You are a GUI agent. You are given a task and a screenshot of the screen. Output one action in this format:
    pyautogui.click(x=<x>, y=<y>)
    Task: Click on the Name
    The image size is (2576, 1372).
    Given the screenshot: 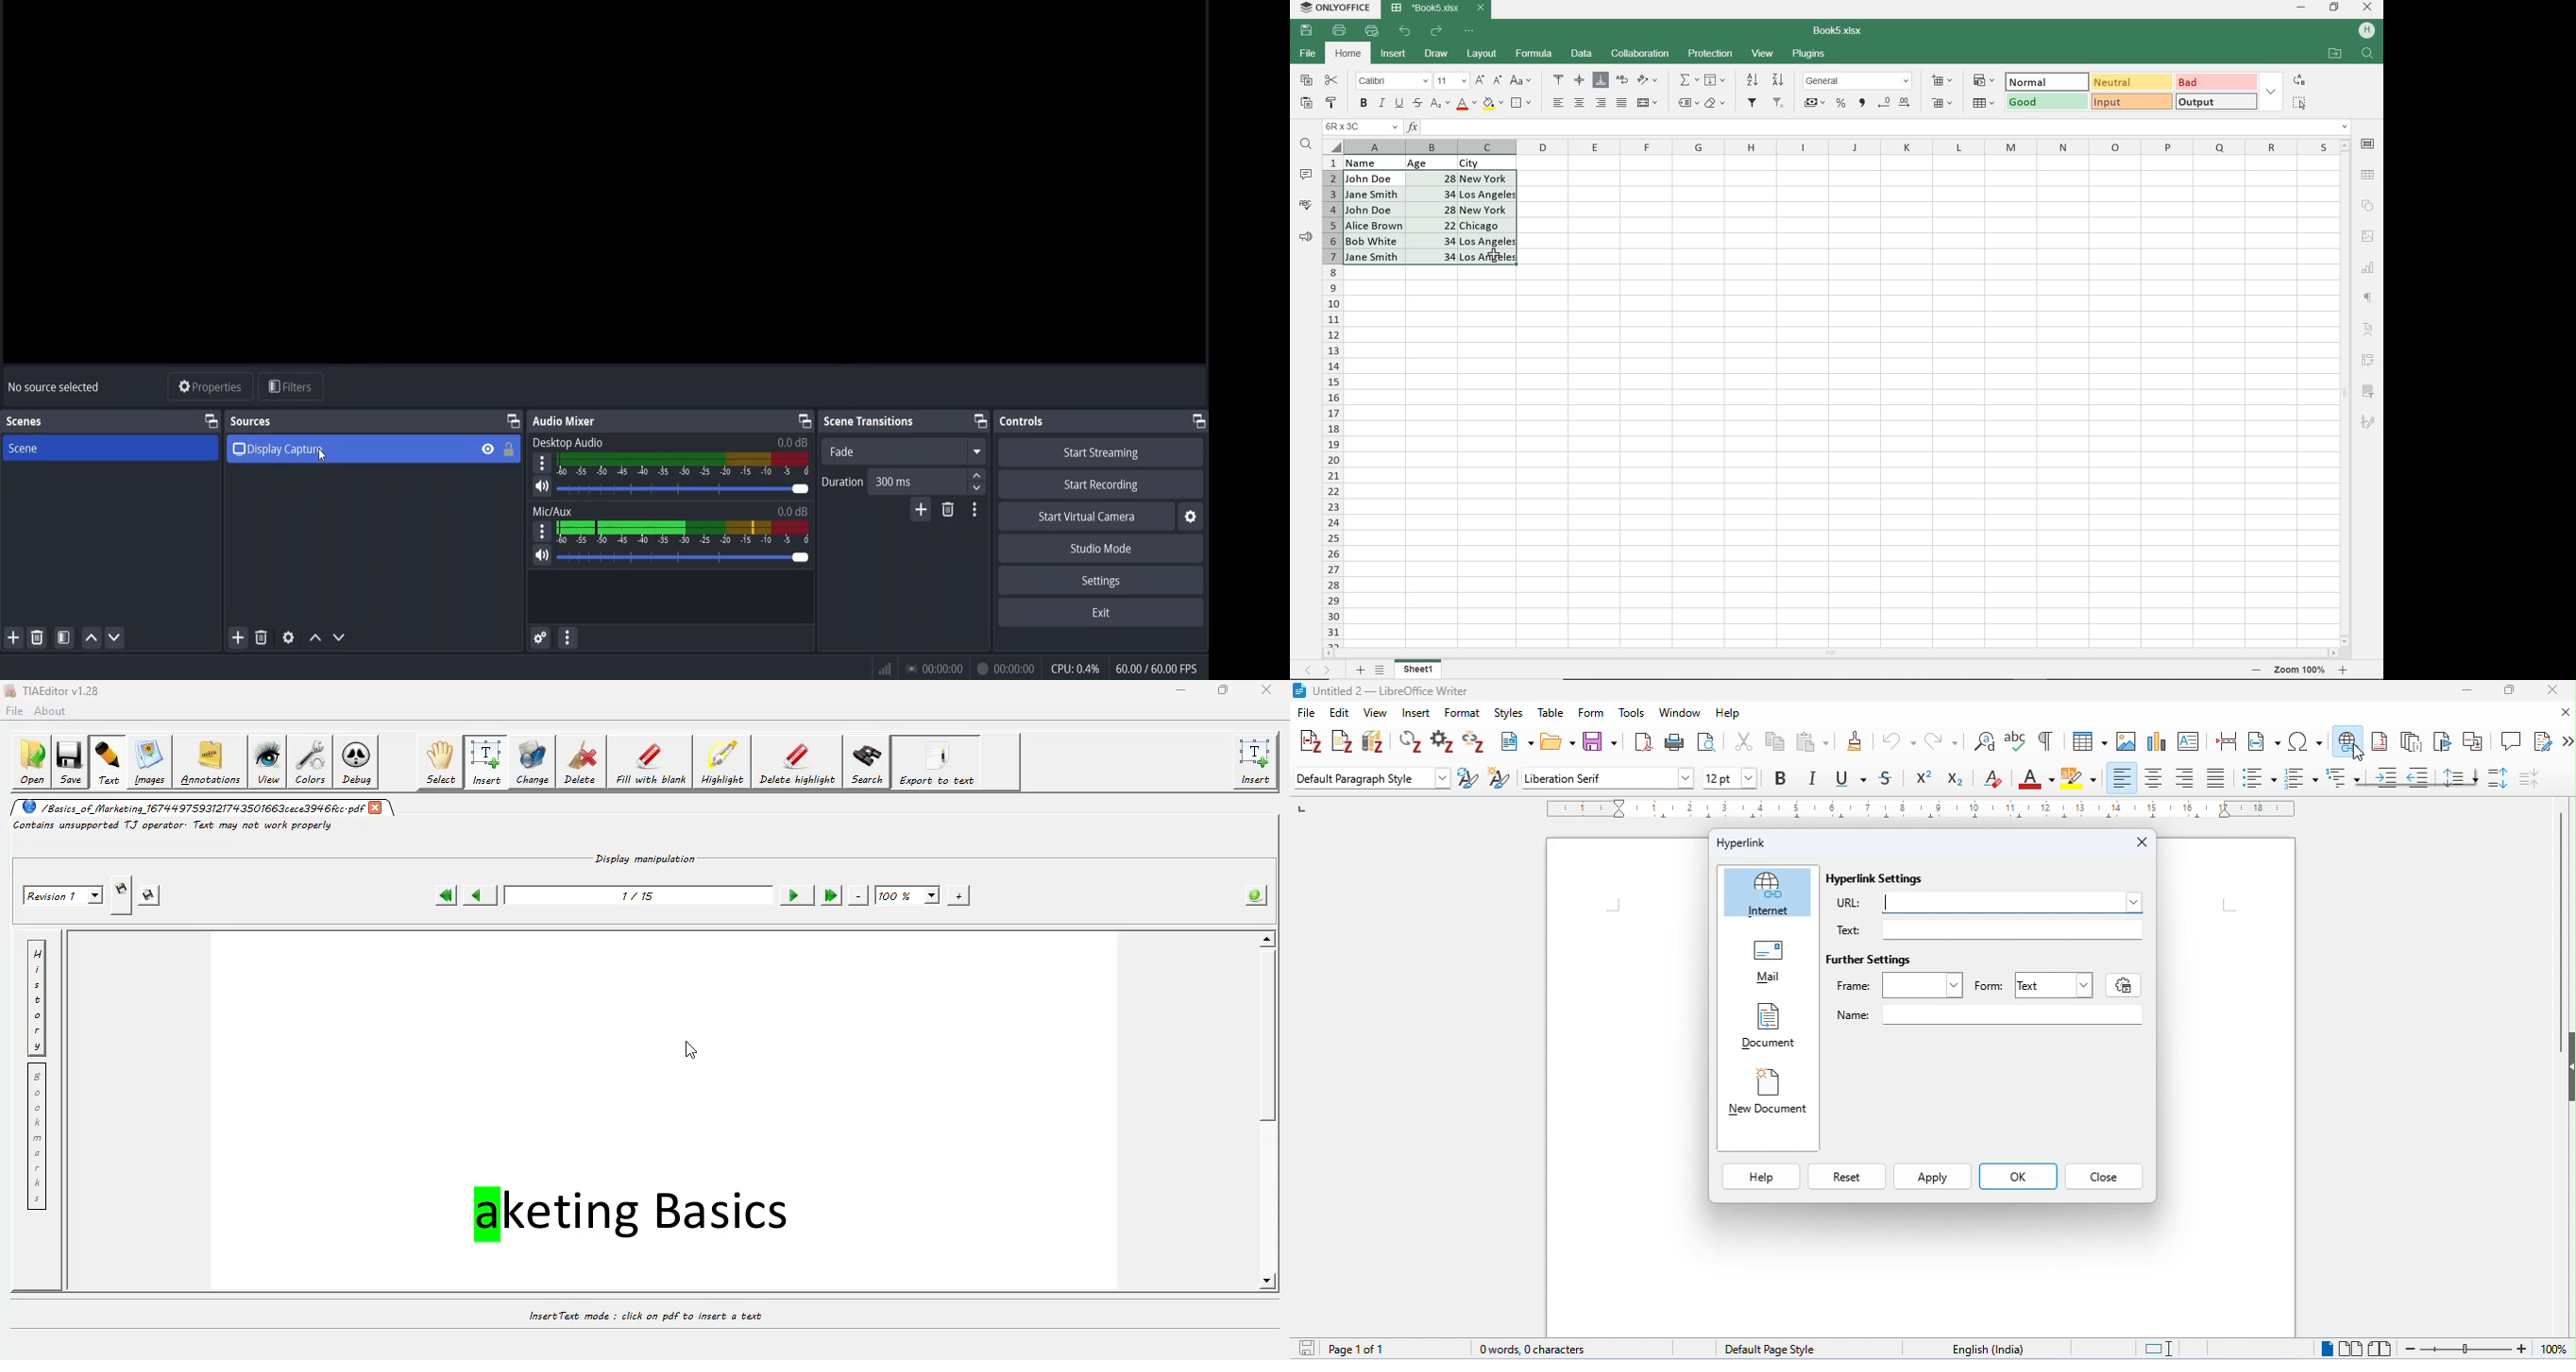 What is the action you would take?
    pyautogui.click(x=1853, y=1014)
    